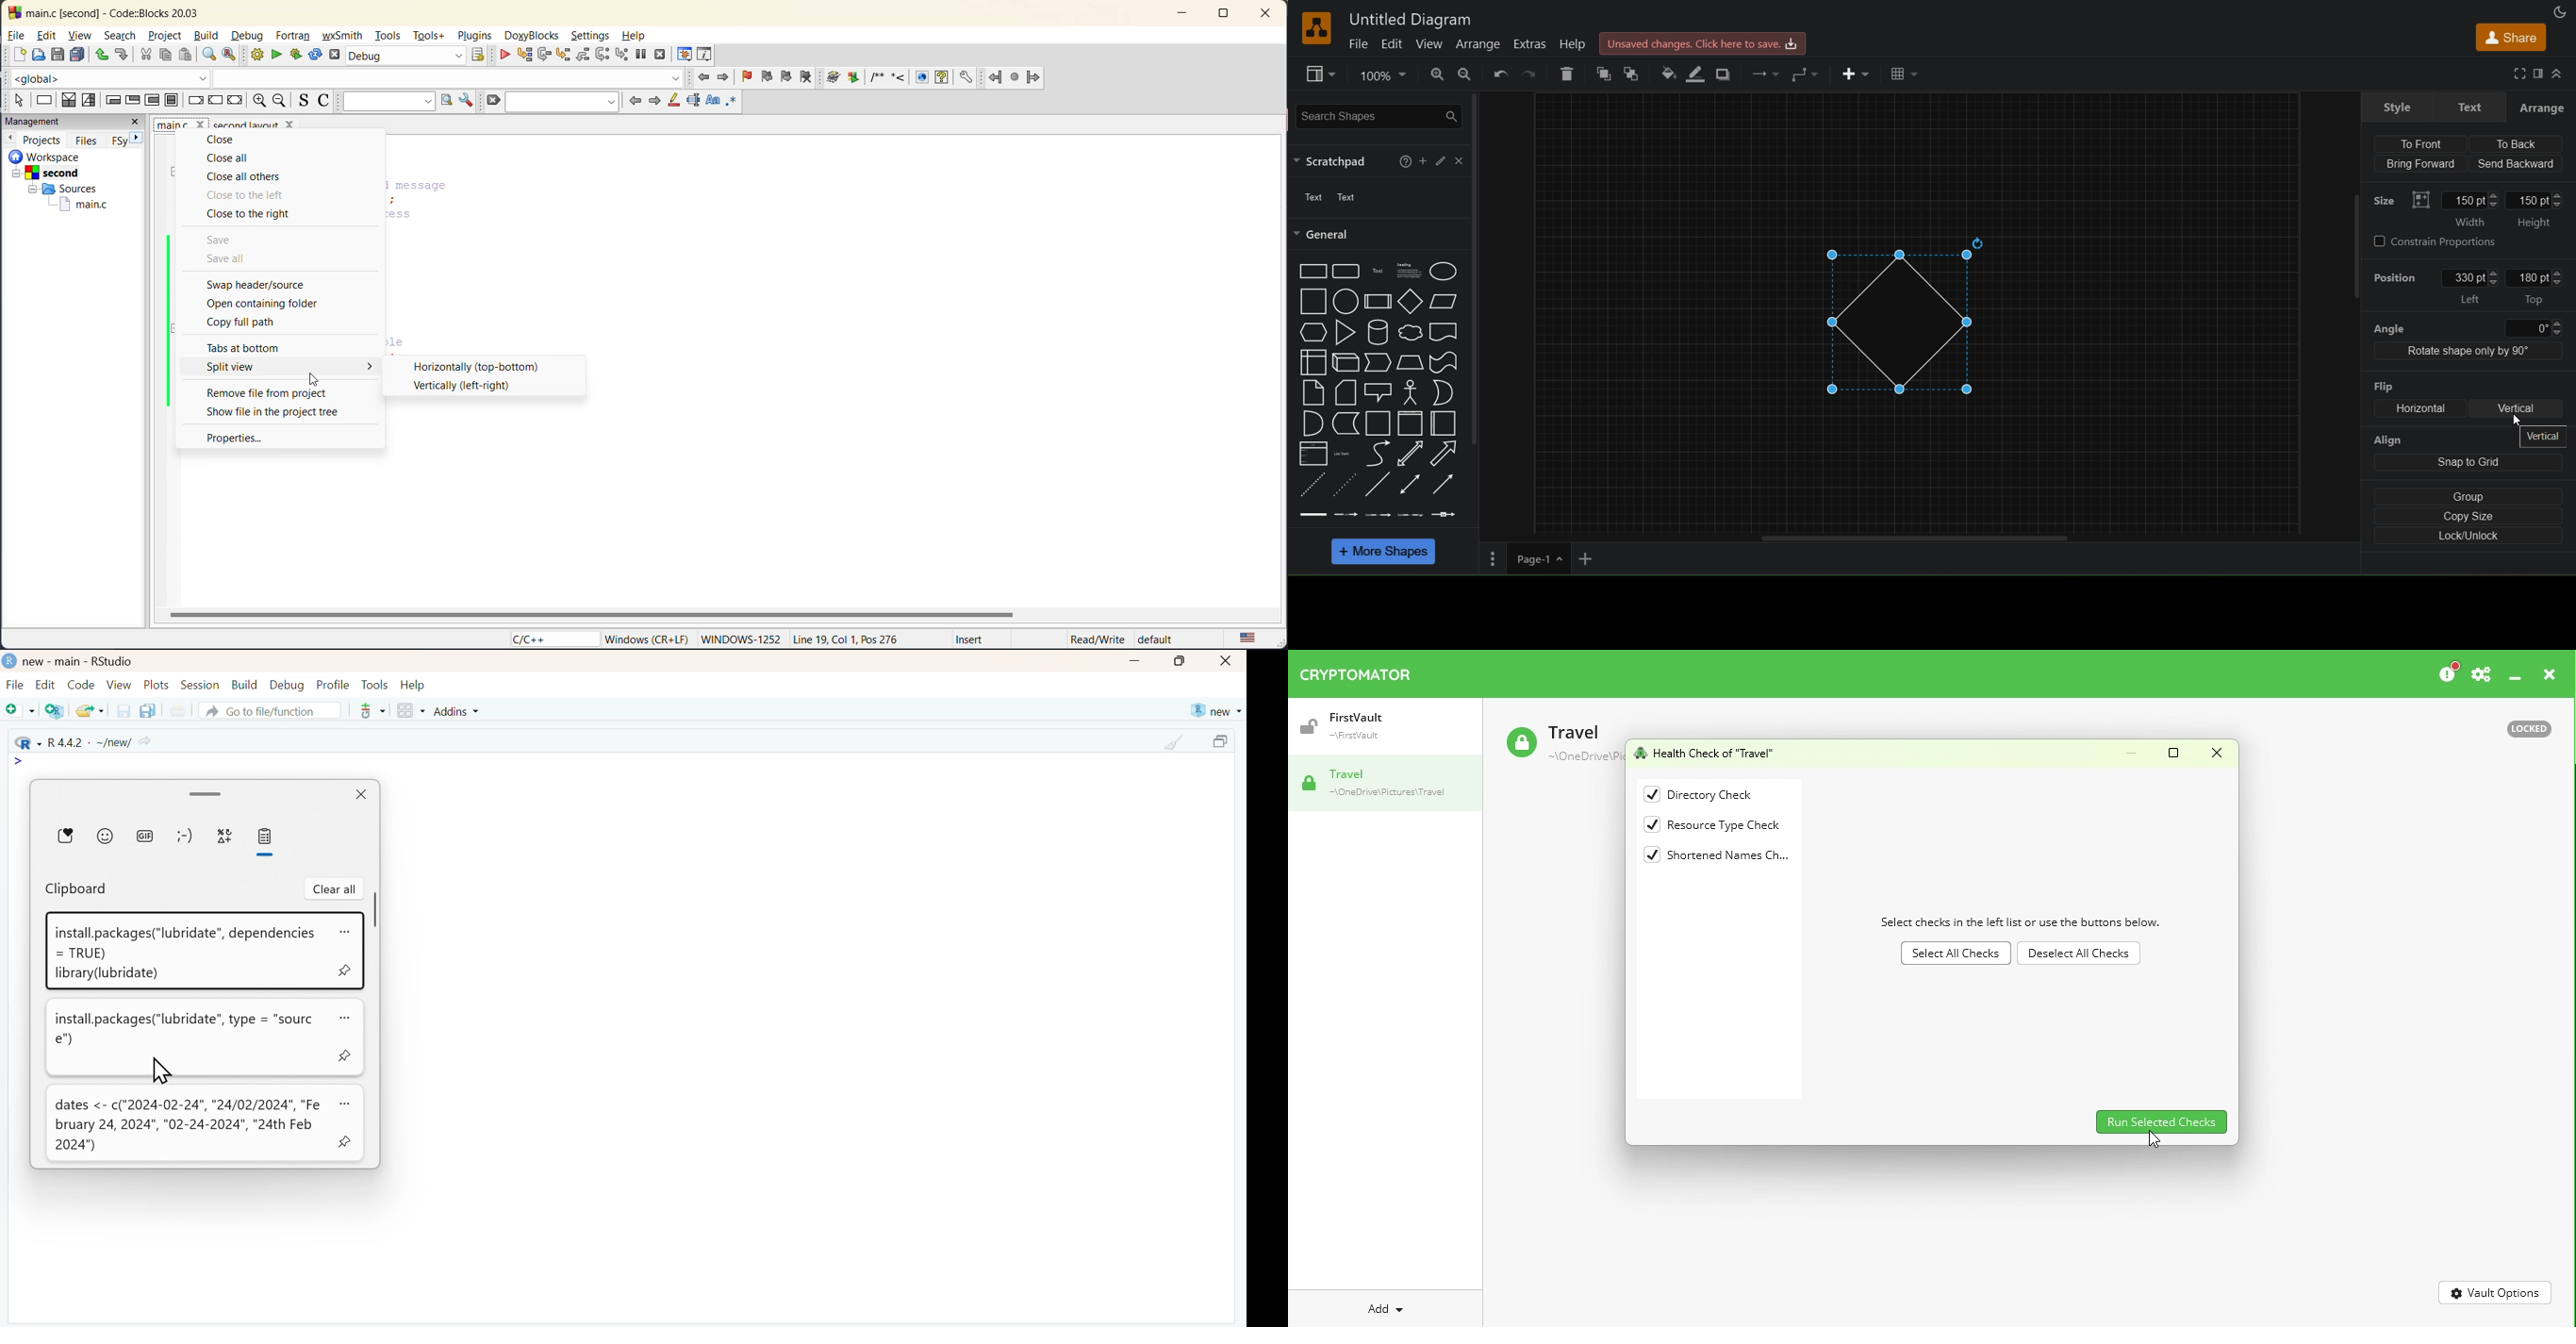 The image size is (2576, 1344). Describe the element at coordinates (210, 54) in the screenshot. I see `find` at that location.